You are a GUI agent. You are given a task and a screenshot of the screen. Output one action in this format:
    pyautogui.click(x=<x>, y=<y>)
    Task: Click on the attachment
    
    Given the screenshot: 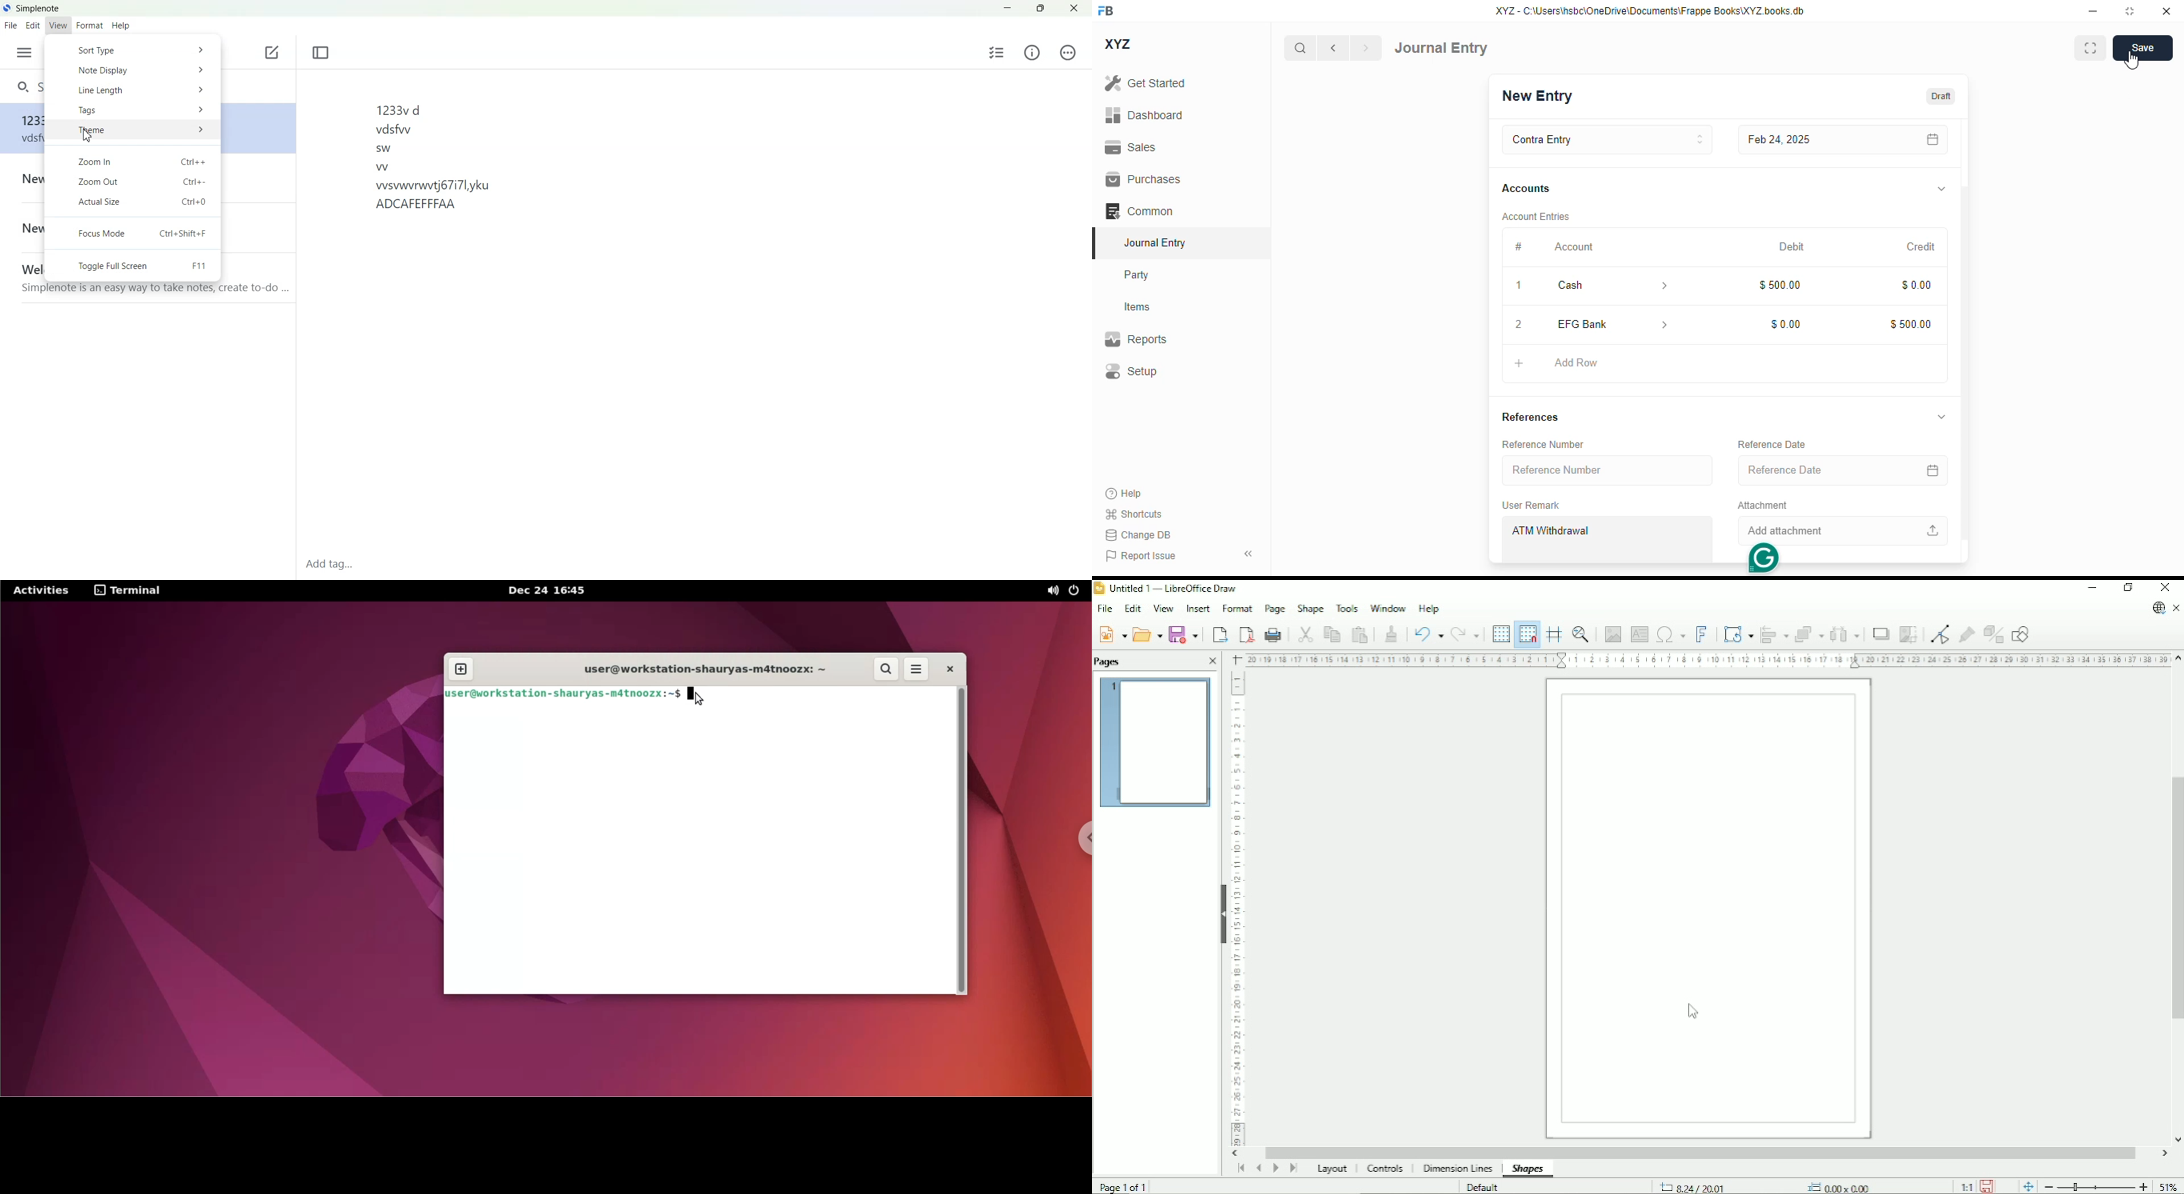 What is the action you would take?
    pyautogui.click(x=1763, y=507)
    